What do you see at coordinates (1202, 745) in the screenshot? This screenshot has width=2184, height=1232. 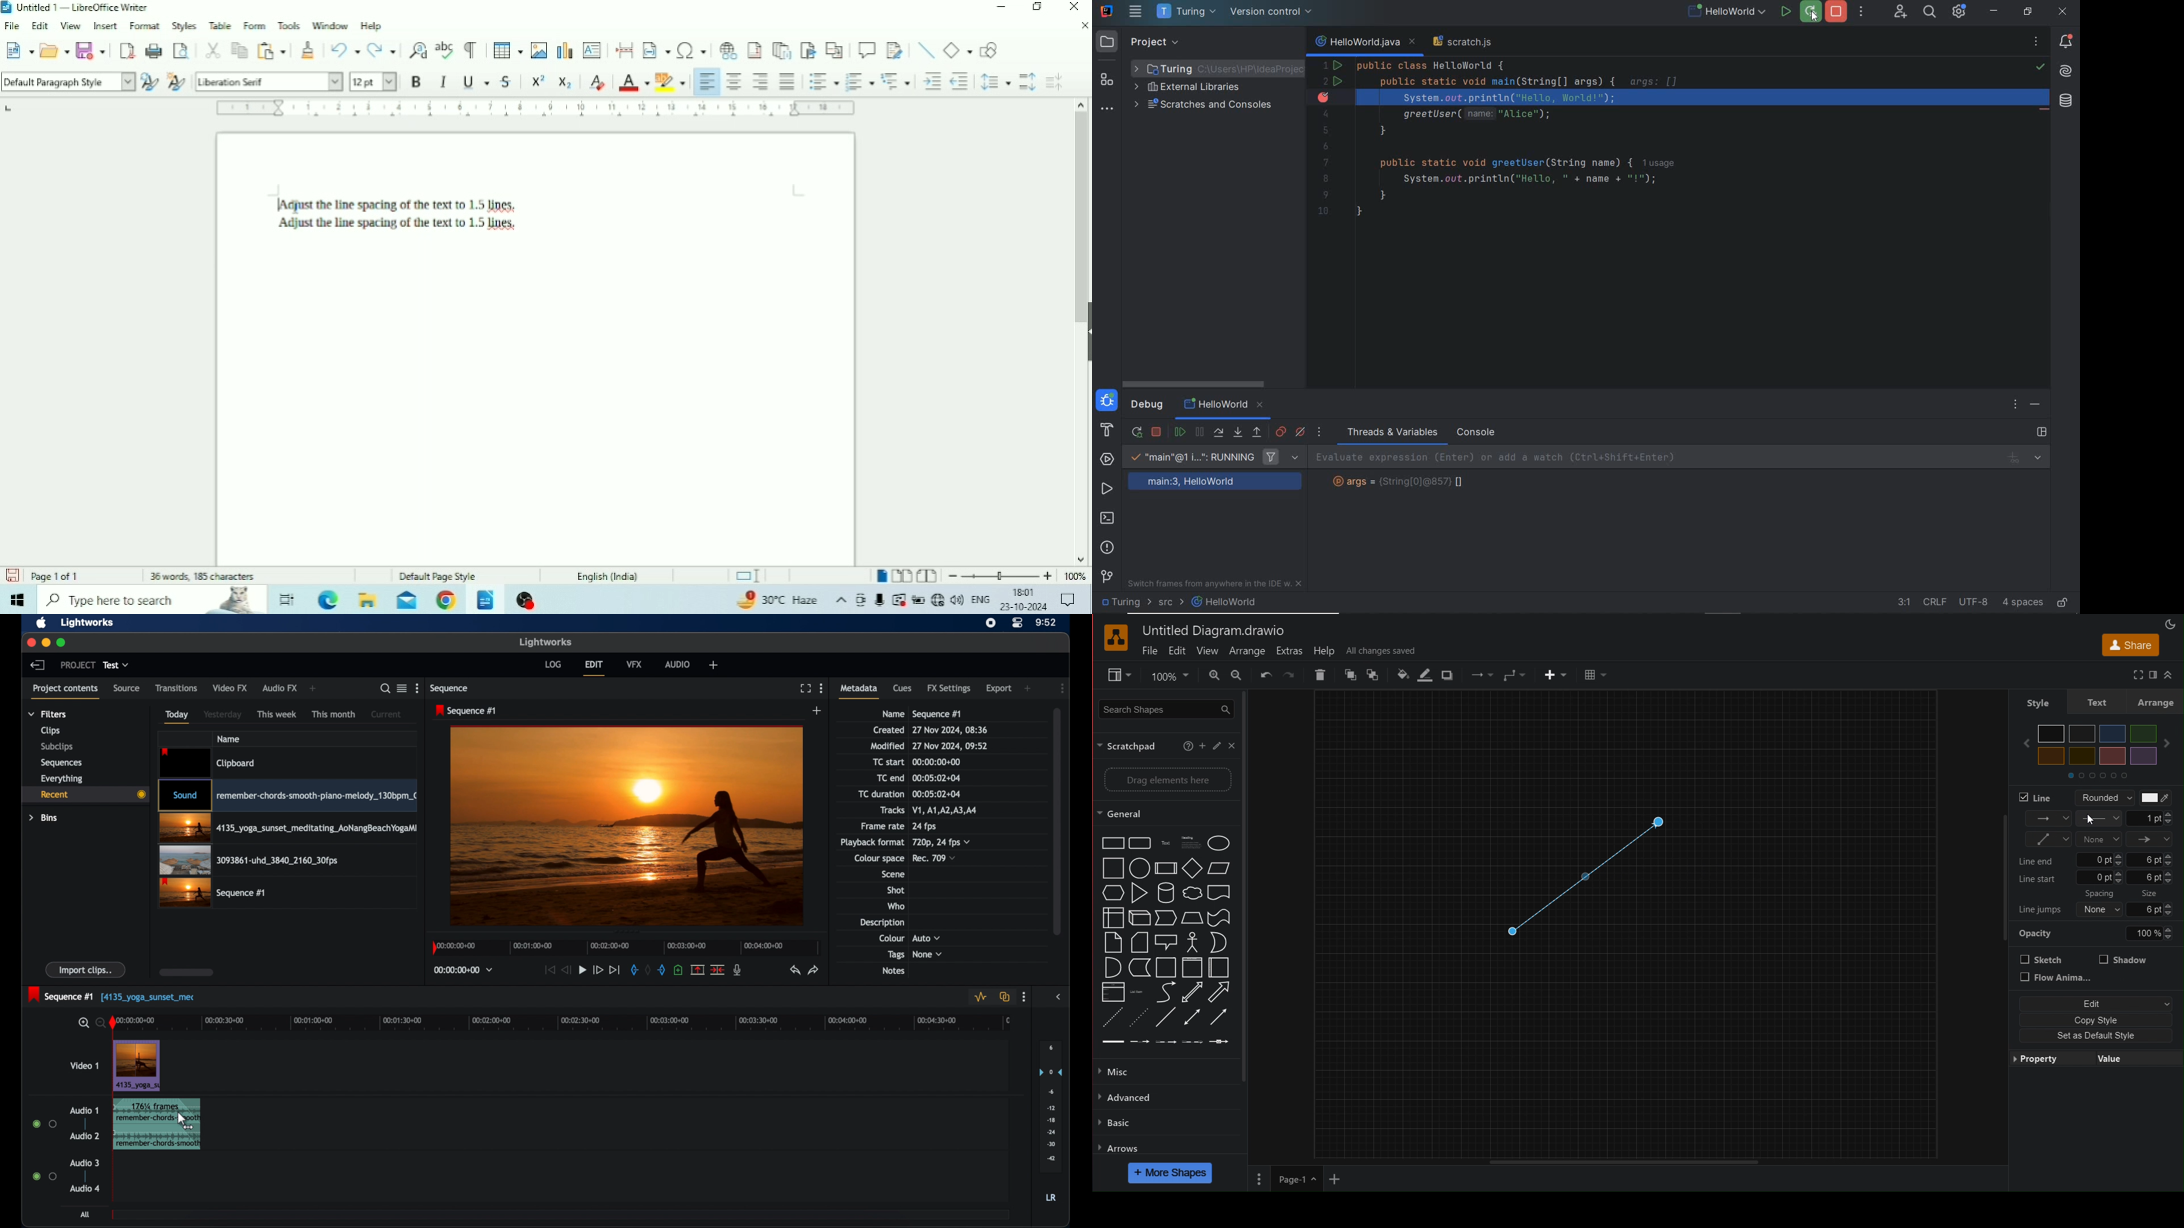 I see `Add` at bounding box center [1202, 745].